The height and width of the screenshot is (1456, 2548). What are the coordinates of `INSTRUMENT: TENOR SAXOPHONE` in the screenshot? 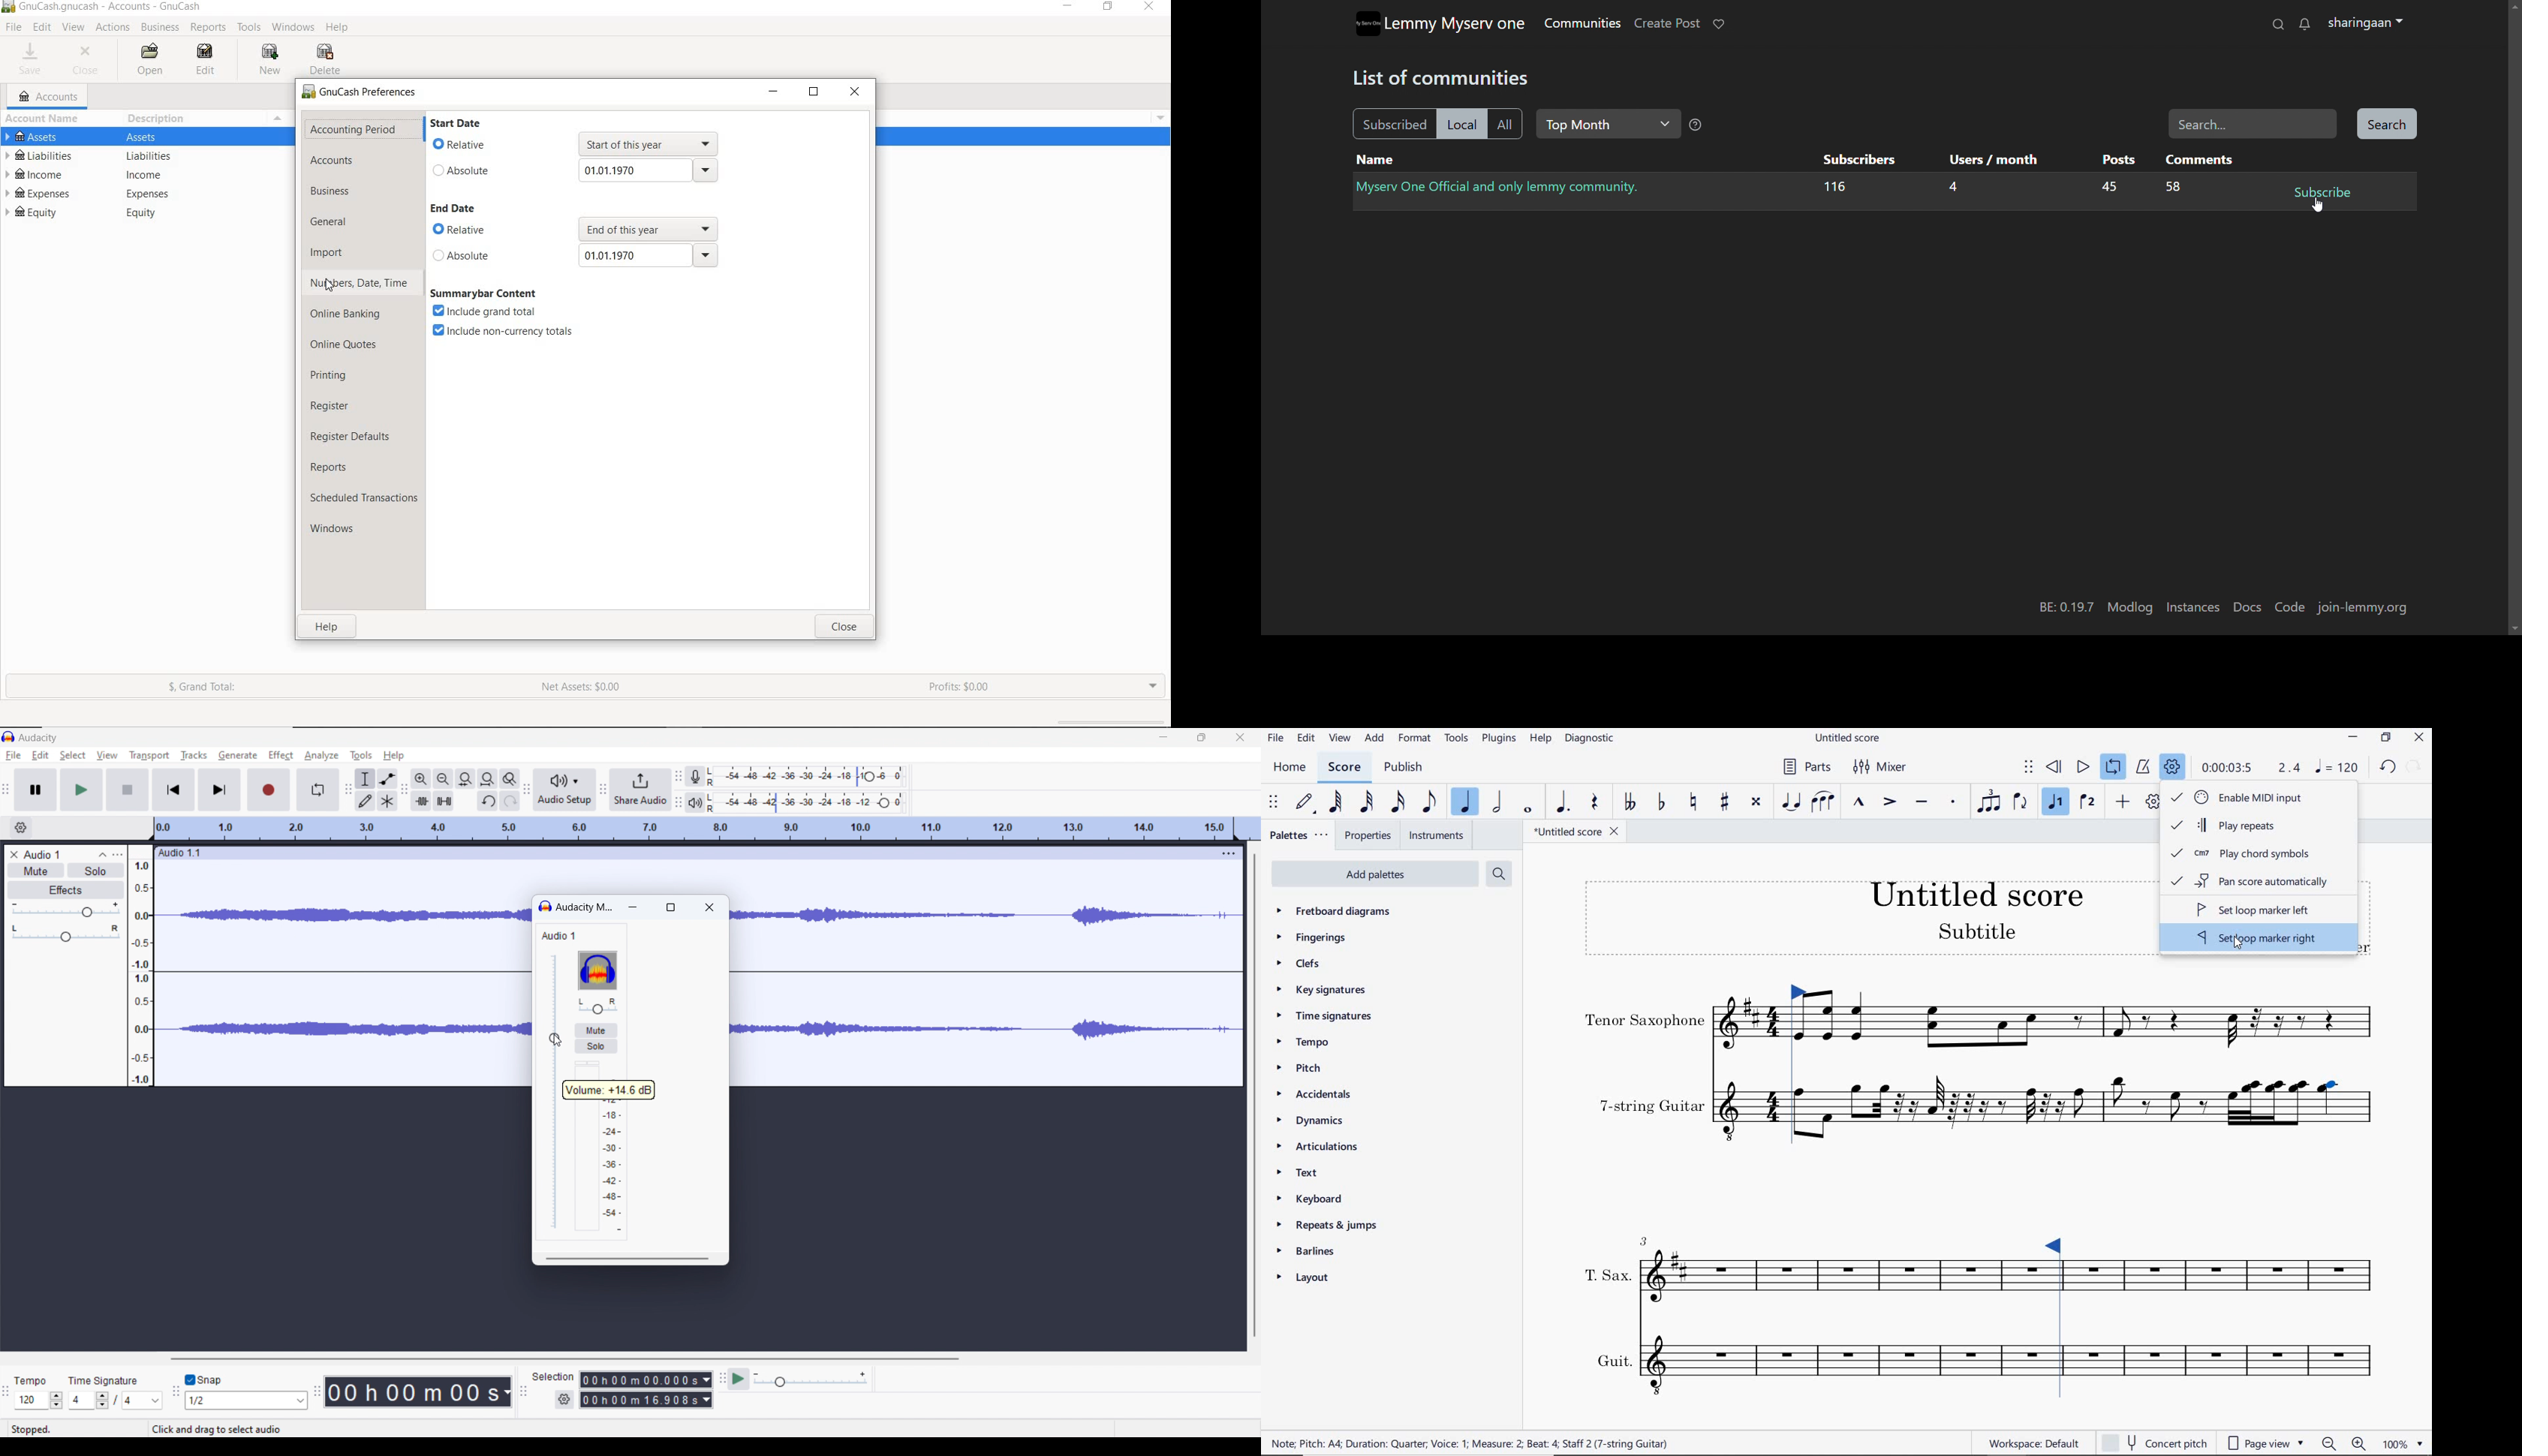 It's located at (1677, 1019).